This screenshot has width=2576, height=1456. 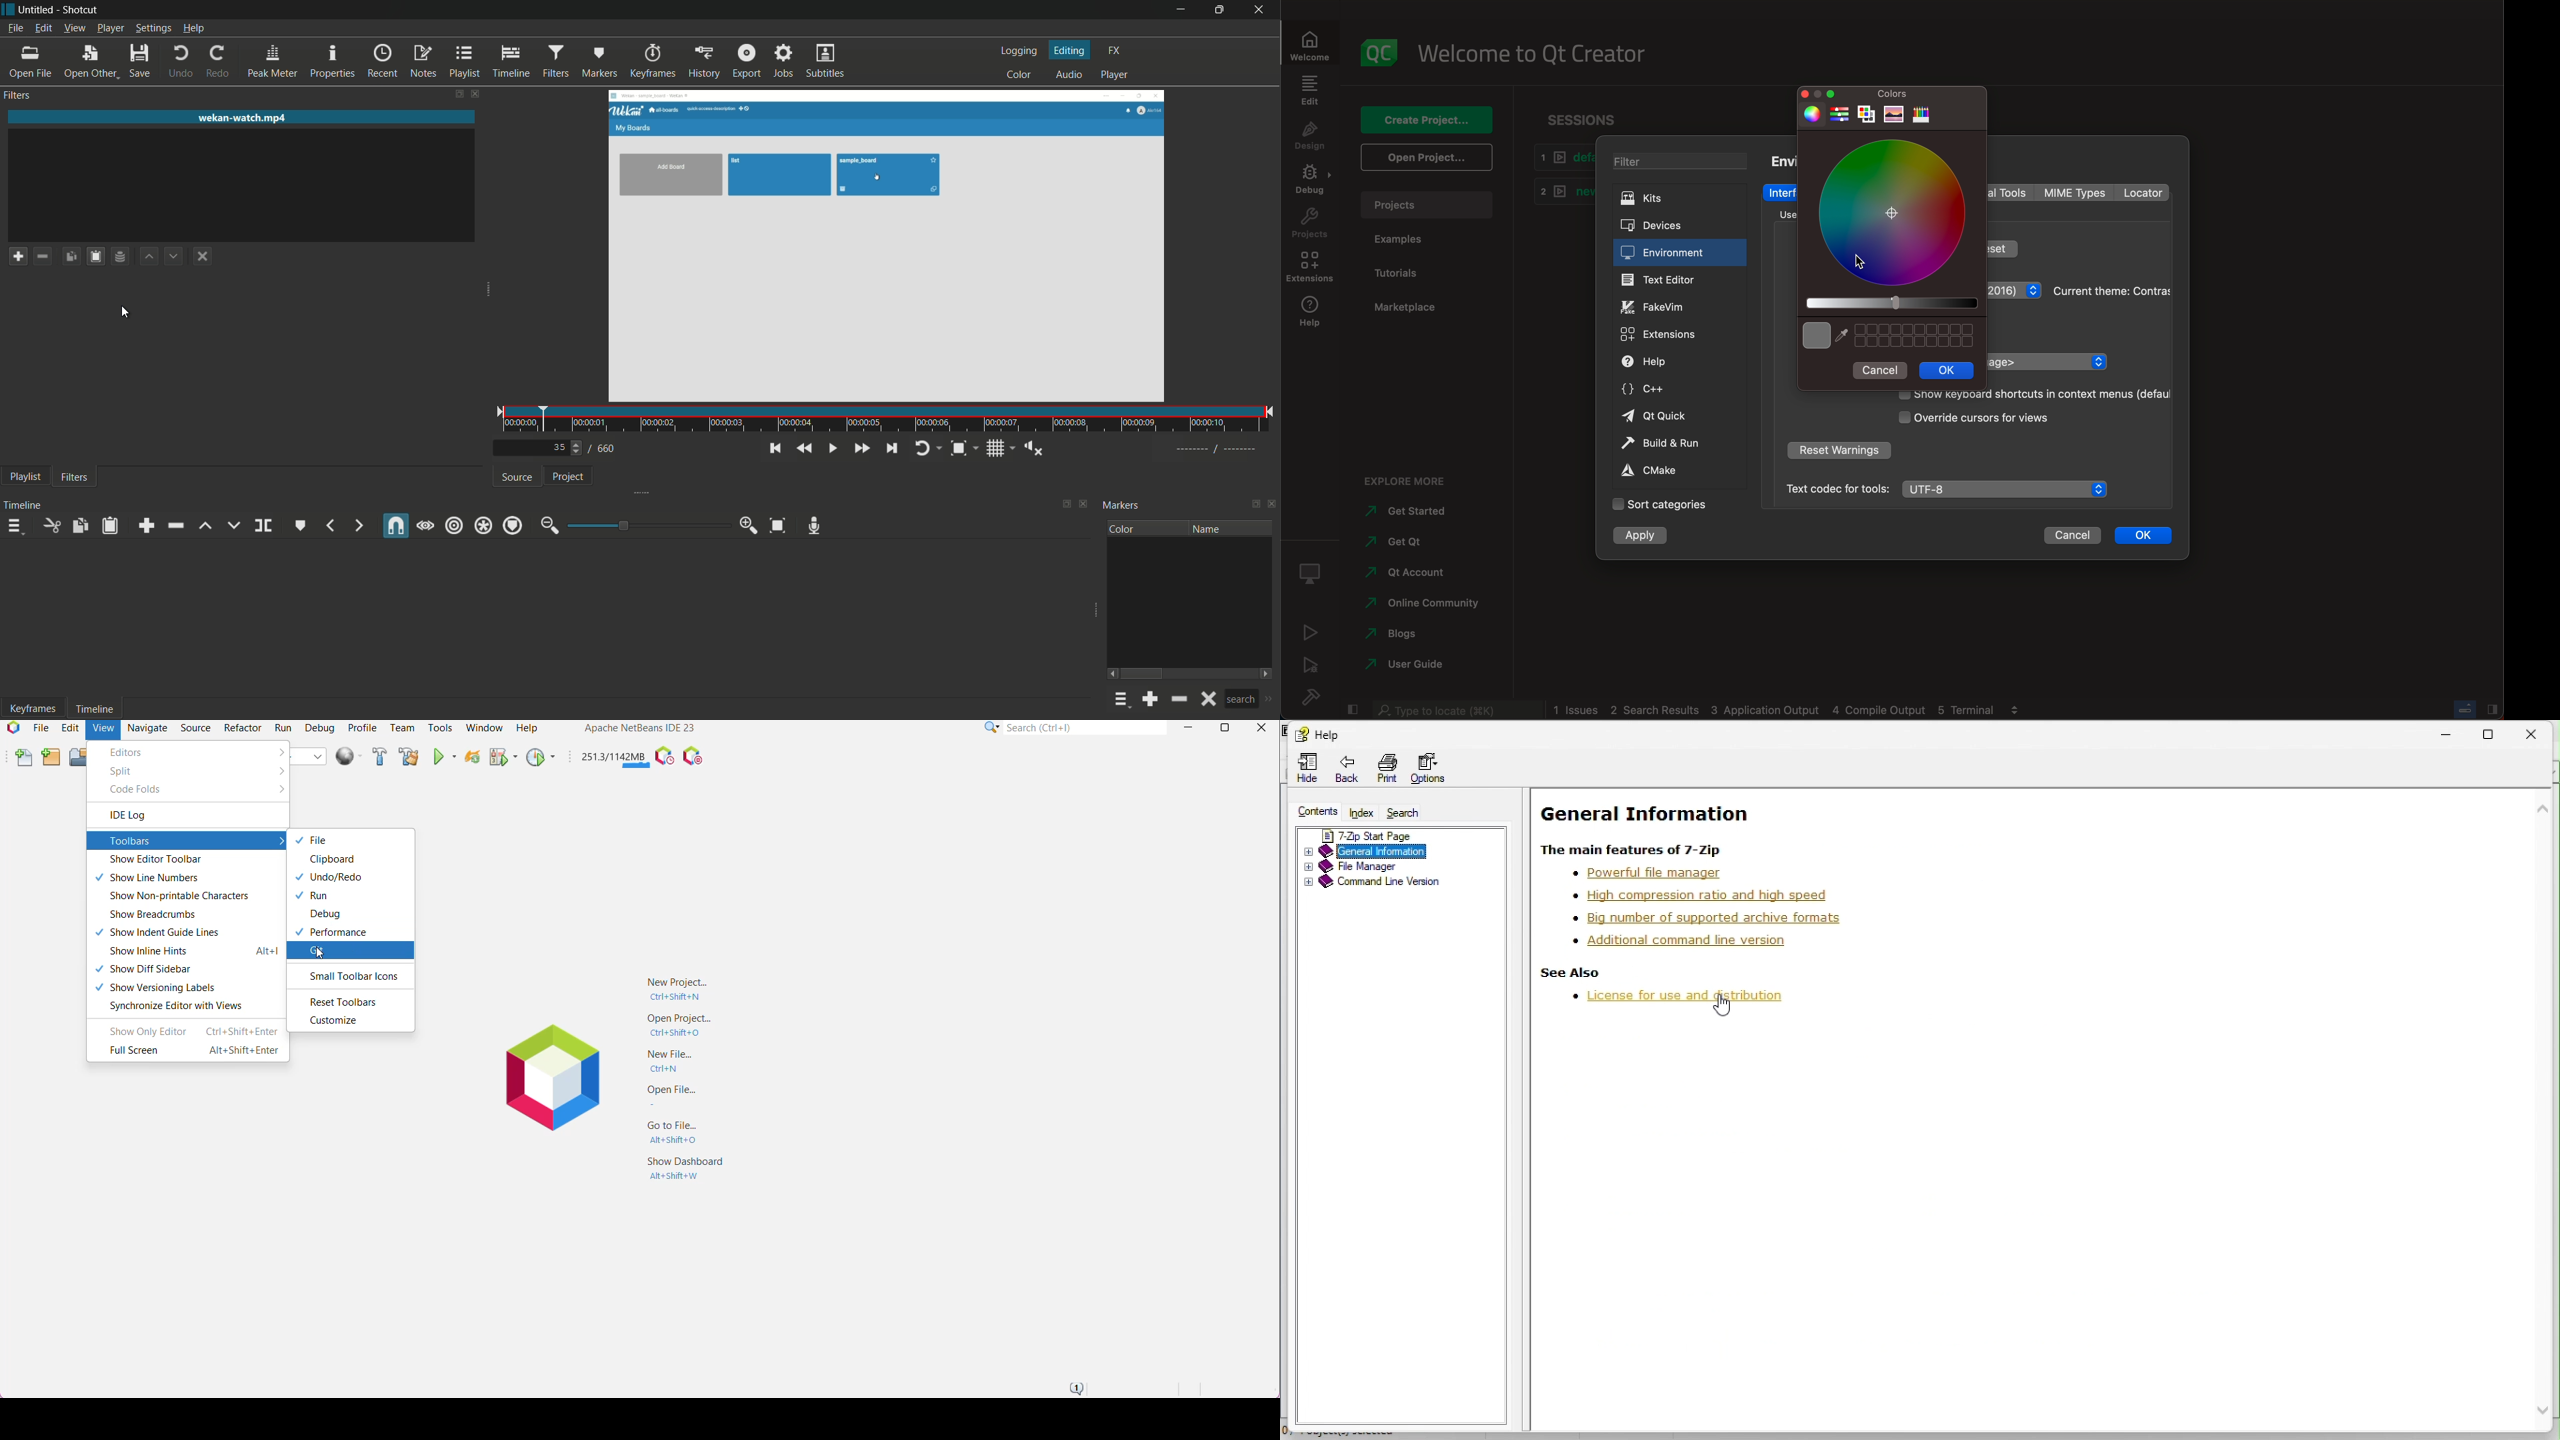 I want to click on scroll bar, so click(x=1144, y=673).